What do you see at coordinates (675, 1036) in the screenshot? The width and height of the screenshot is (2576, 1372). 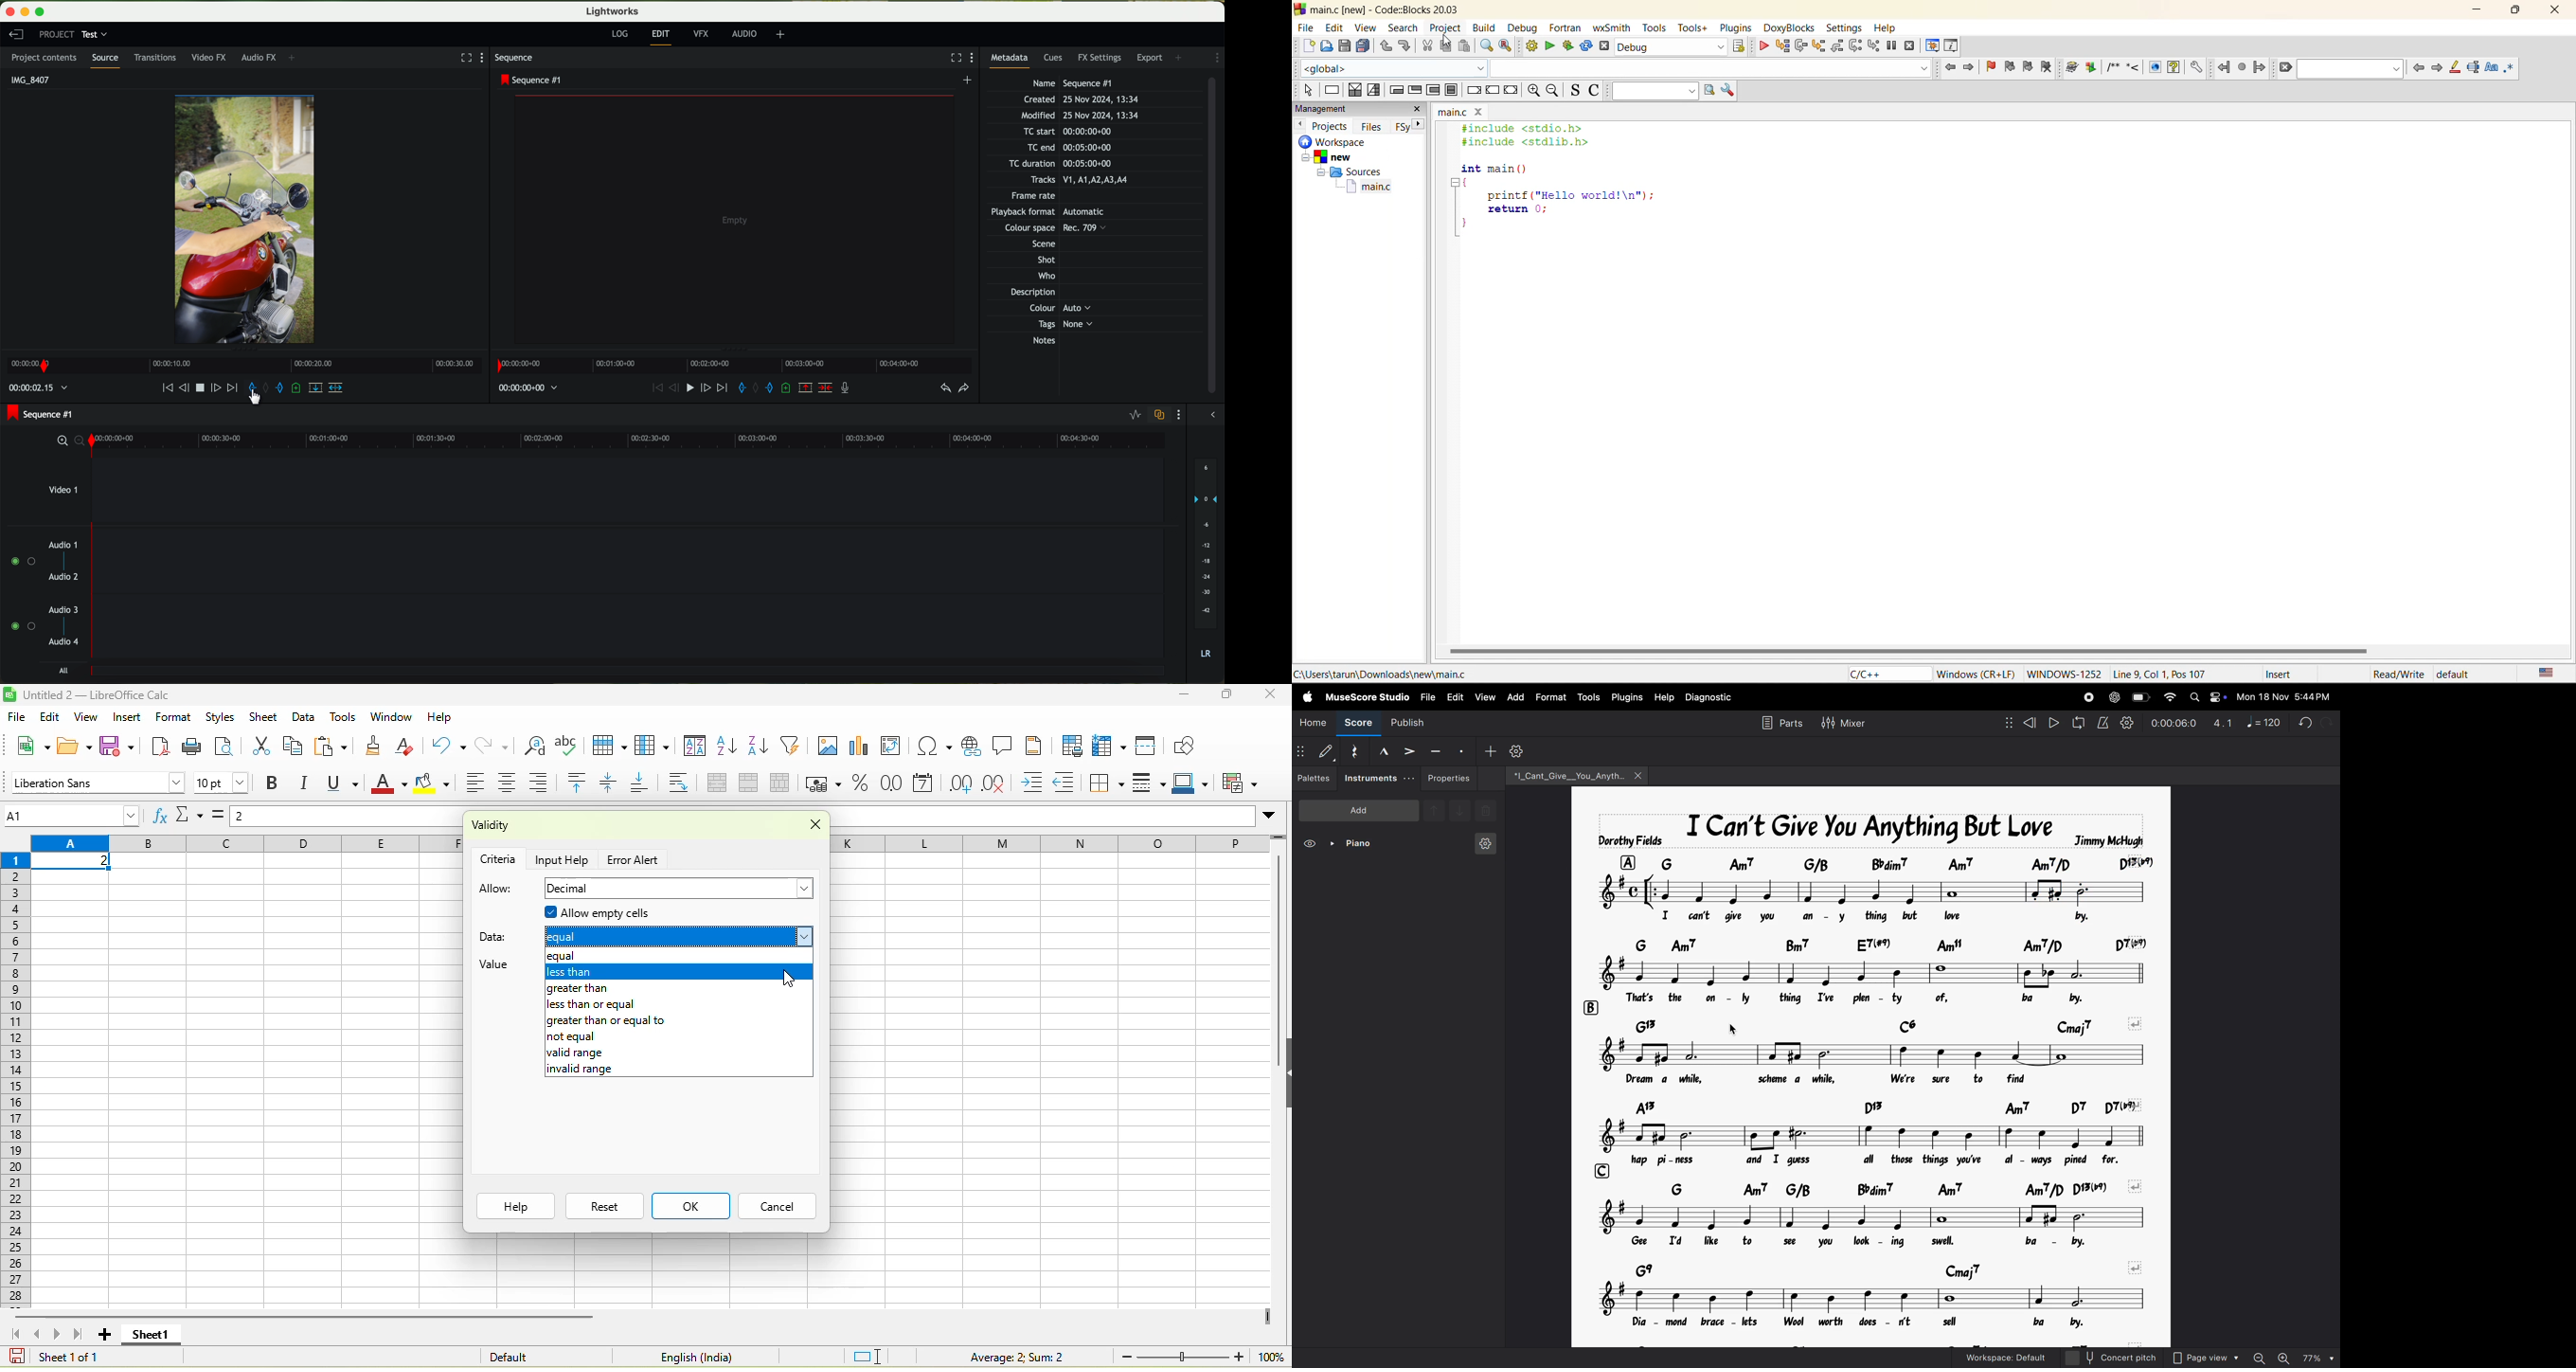 I see `not equal` at bounding box center [675, 1036].